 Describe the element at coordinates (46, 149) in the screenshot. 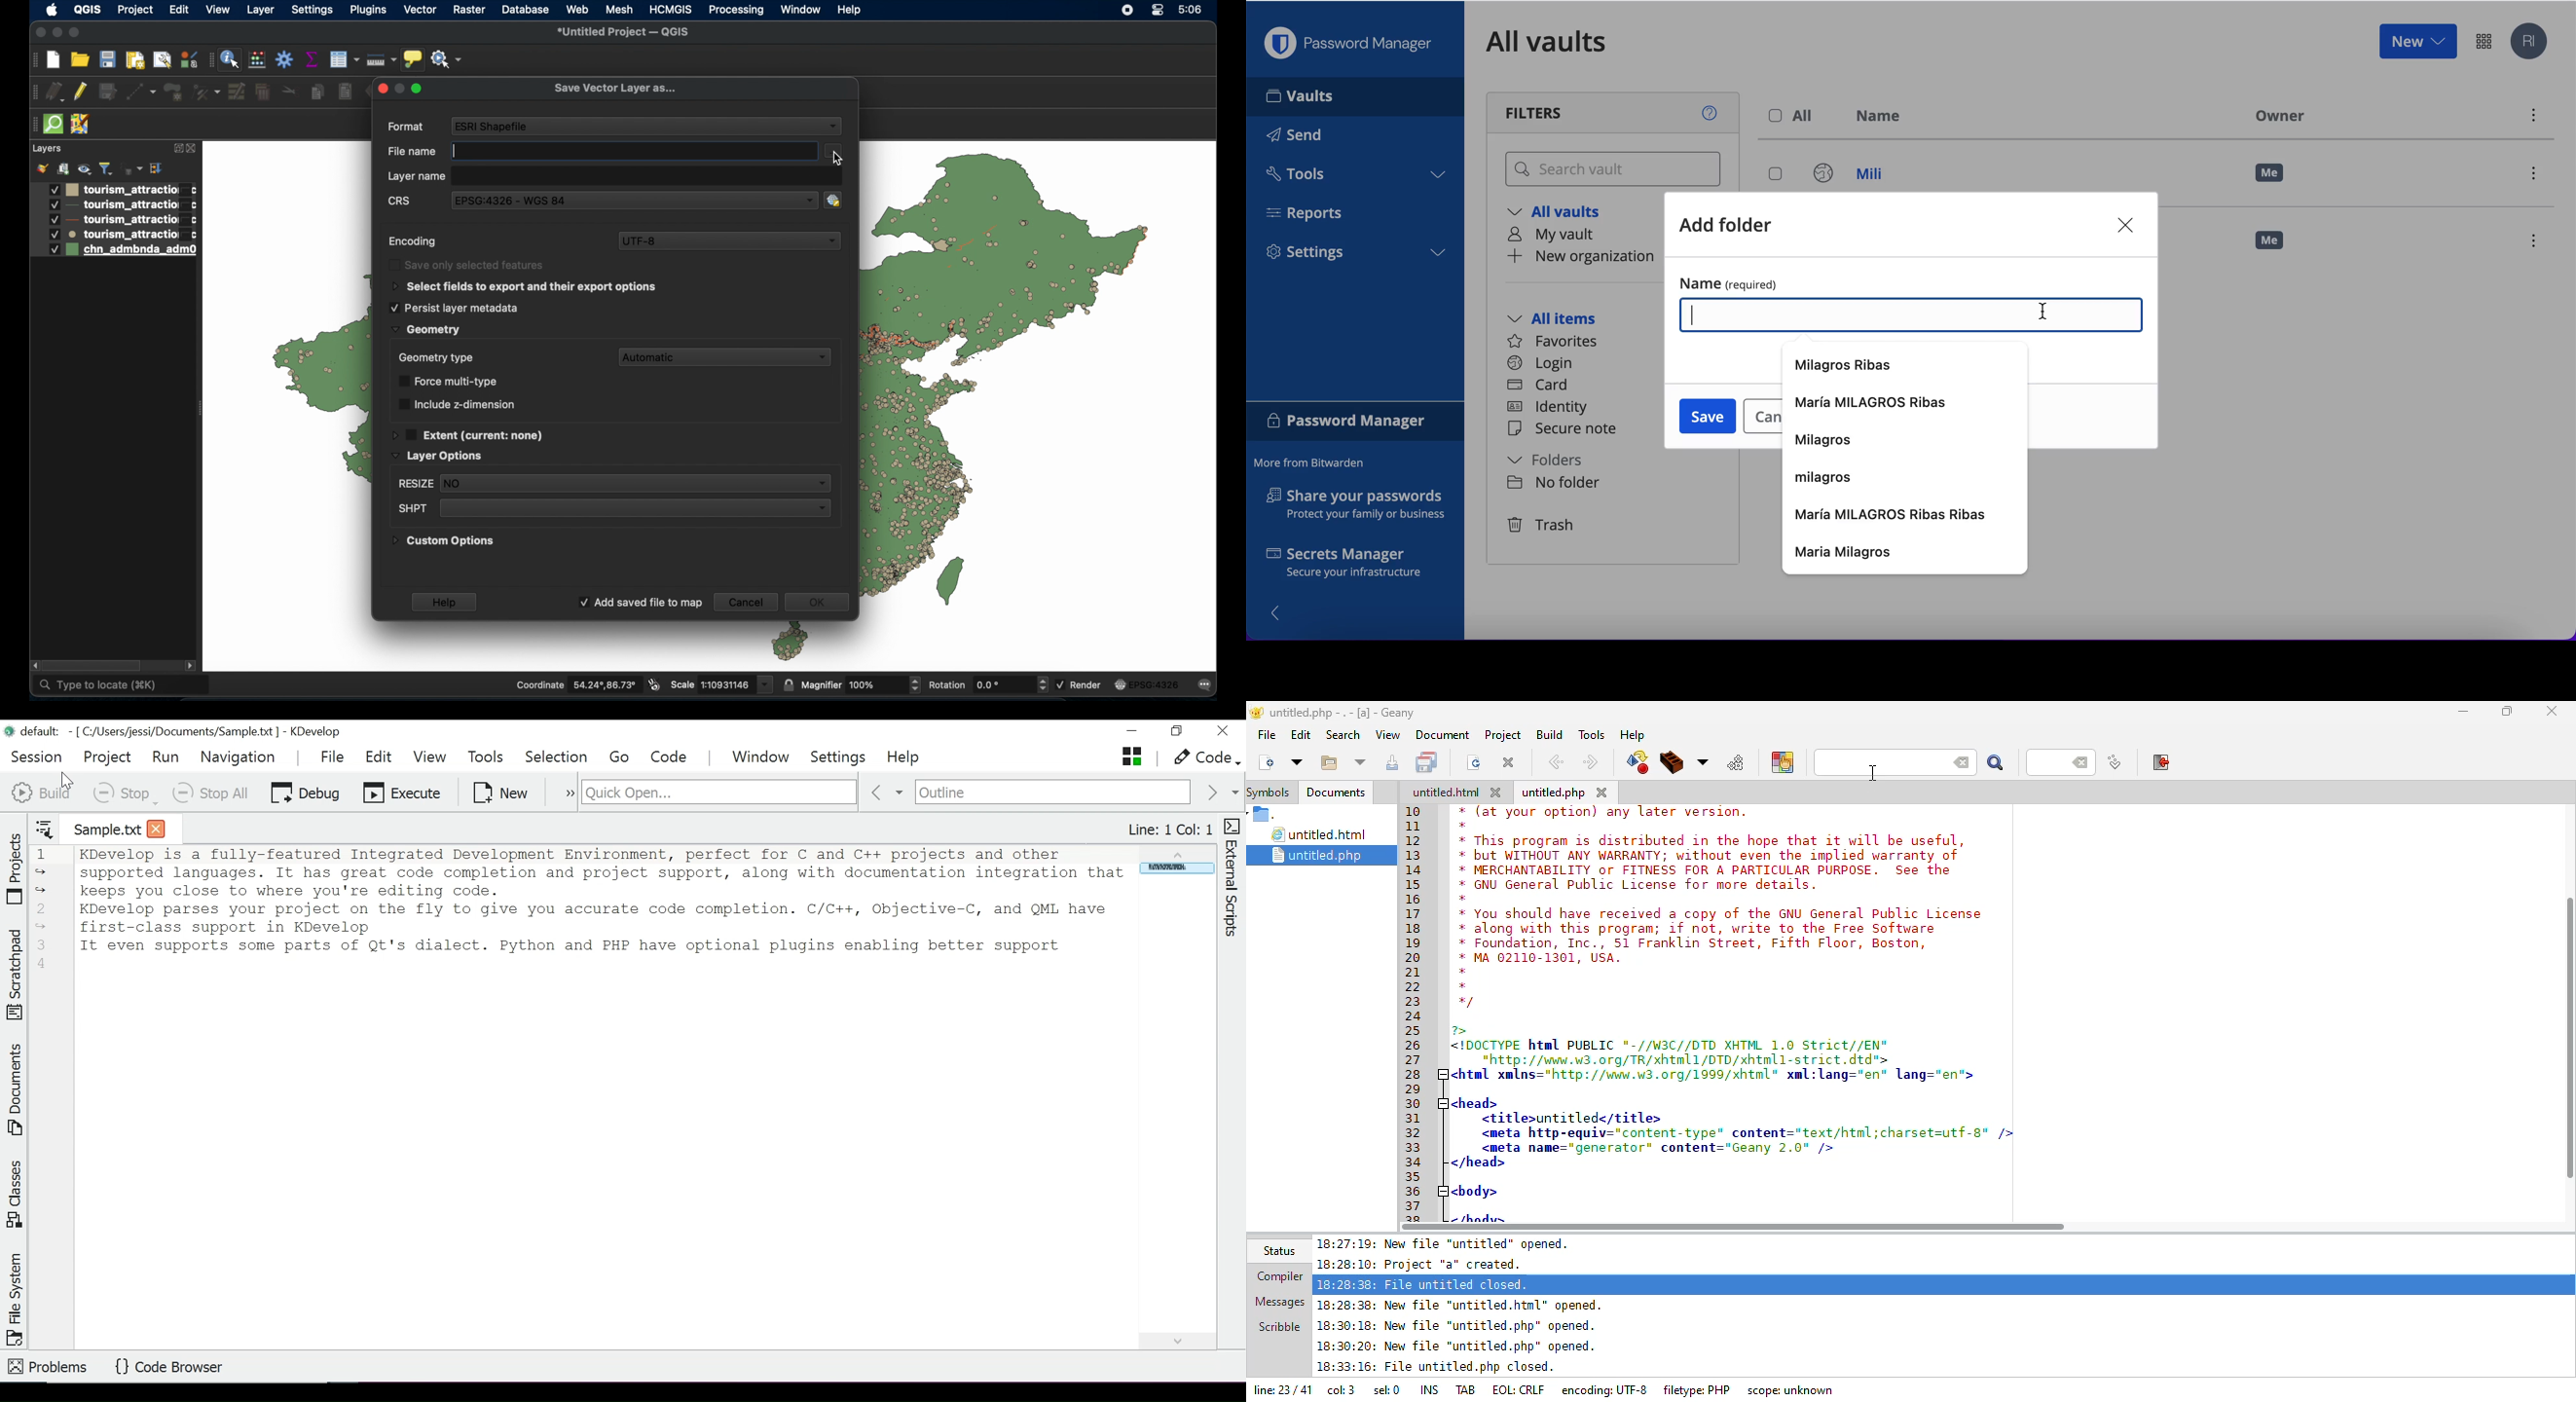

I see `layer` at that location.